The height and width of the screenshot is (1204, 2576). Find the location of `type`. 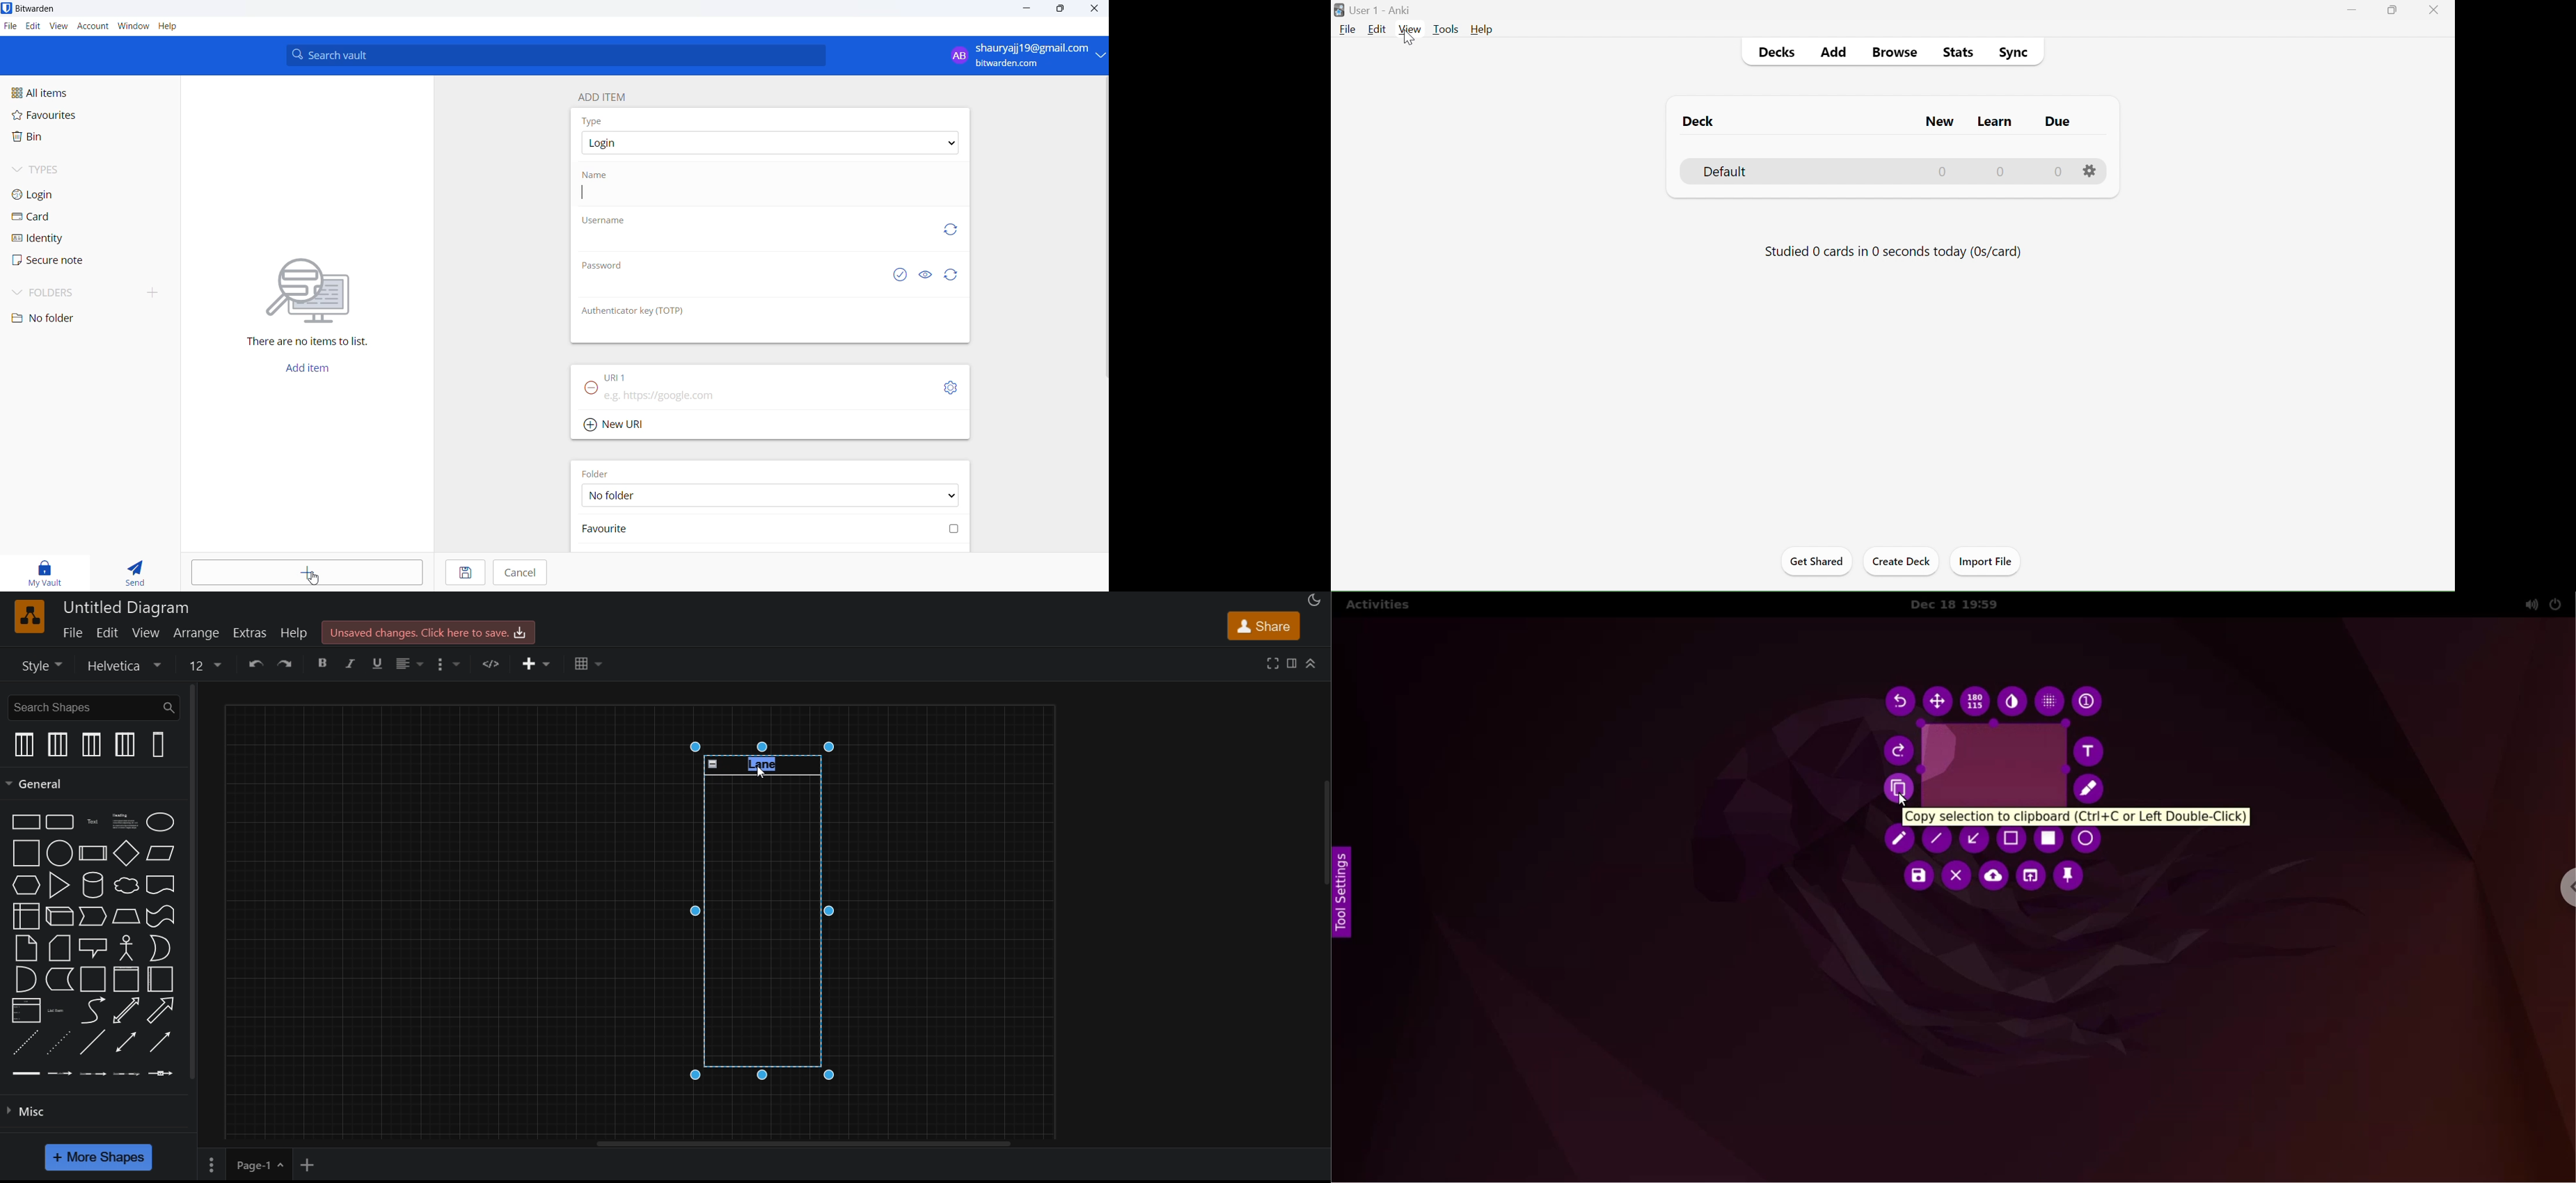

type is located at coordinates (595, 122).